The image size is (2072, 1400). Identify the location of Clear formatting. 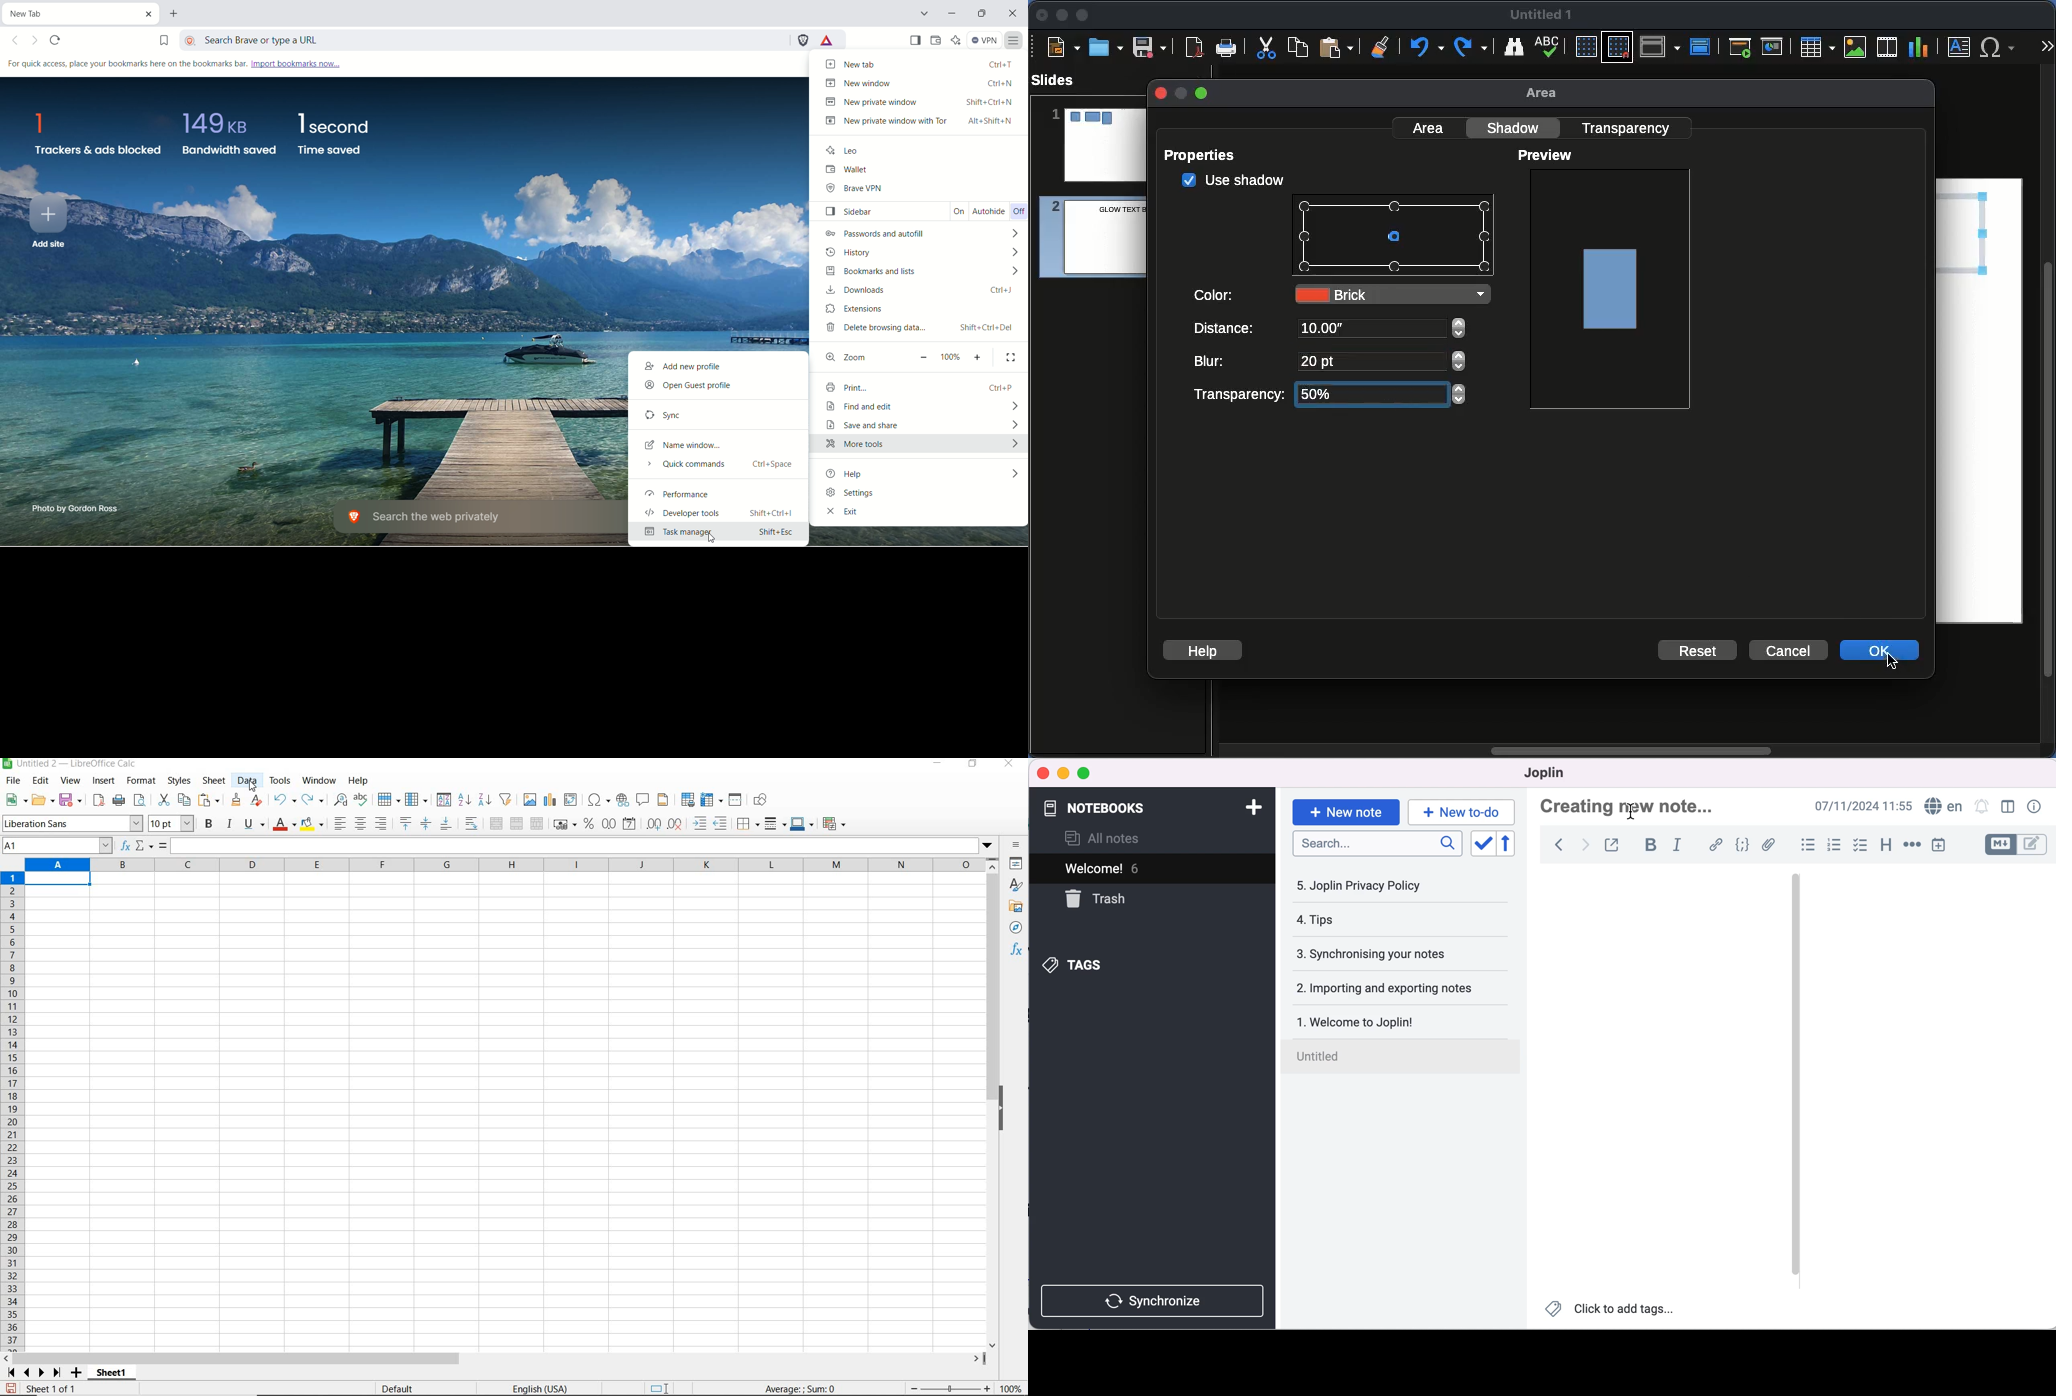
(1381, 45).